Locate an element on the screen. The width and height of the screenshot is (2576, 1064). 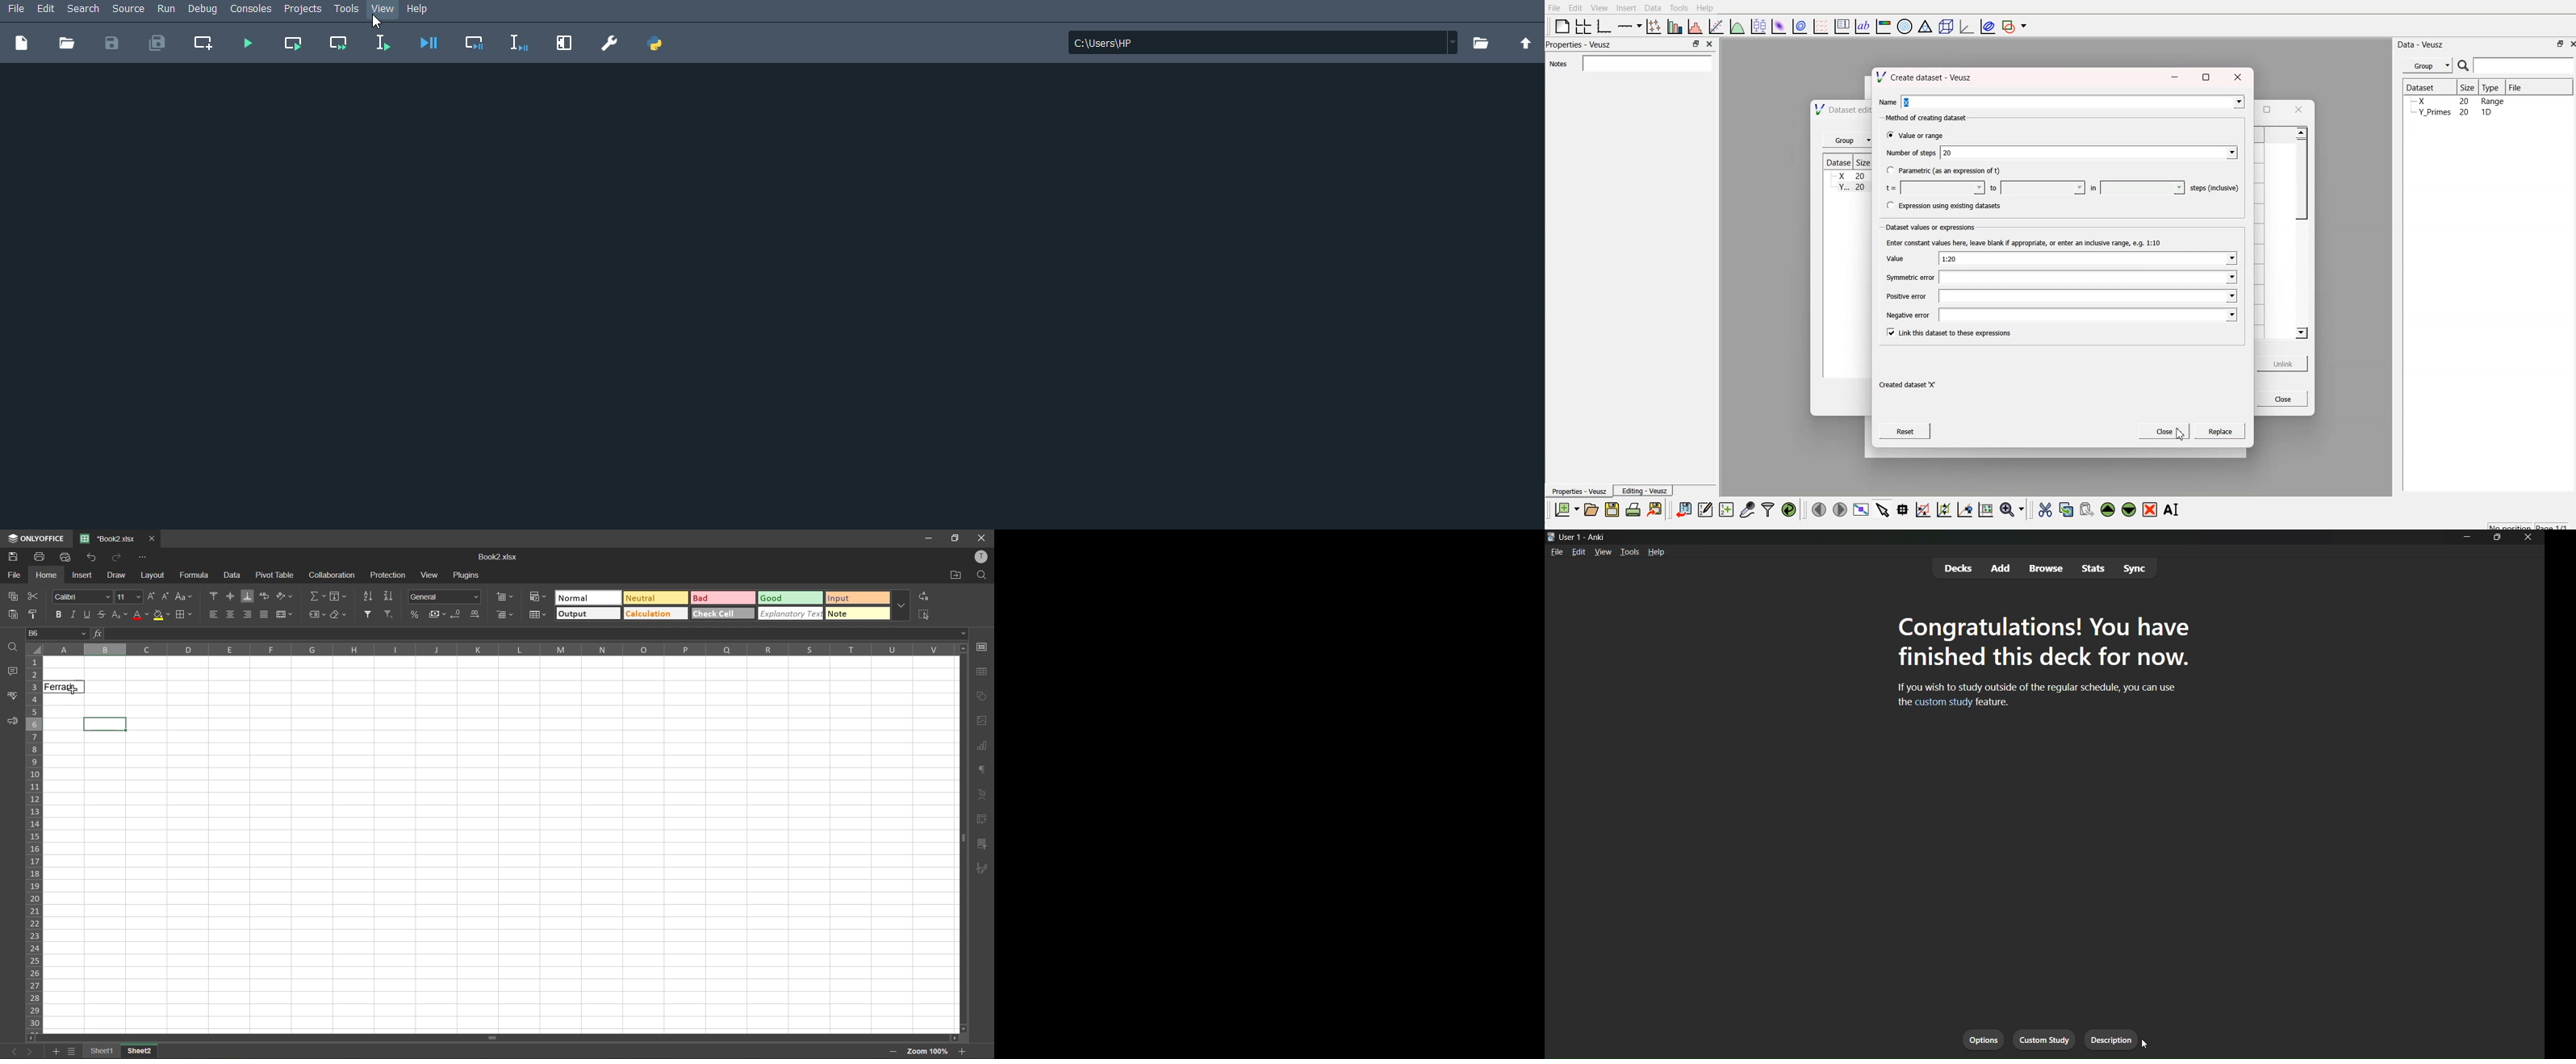
formula bar is located at coordinates (530, 634).